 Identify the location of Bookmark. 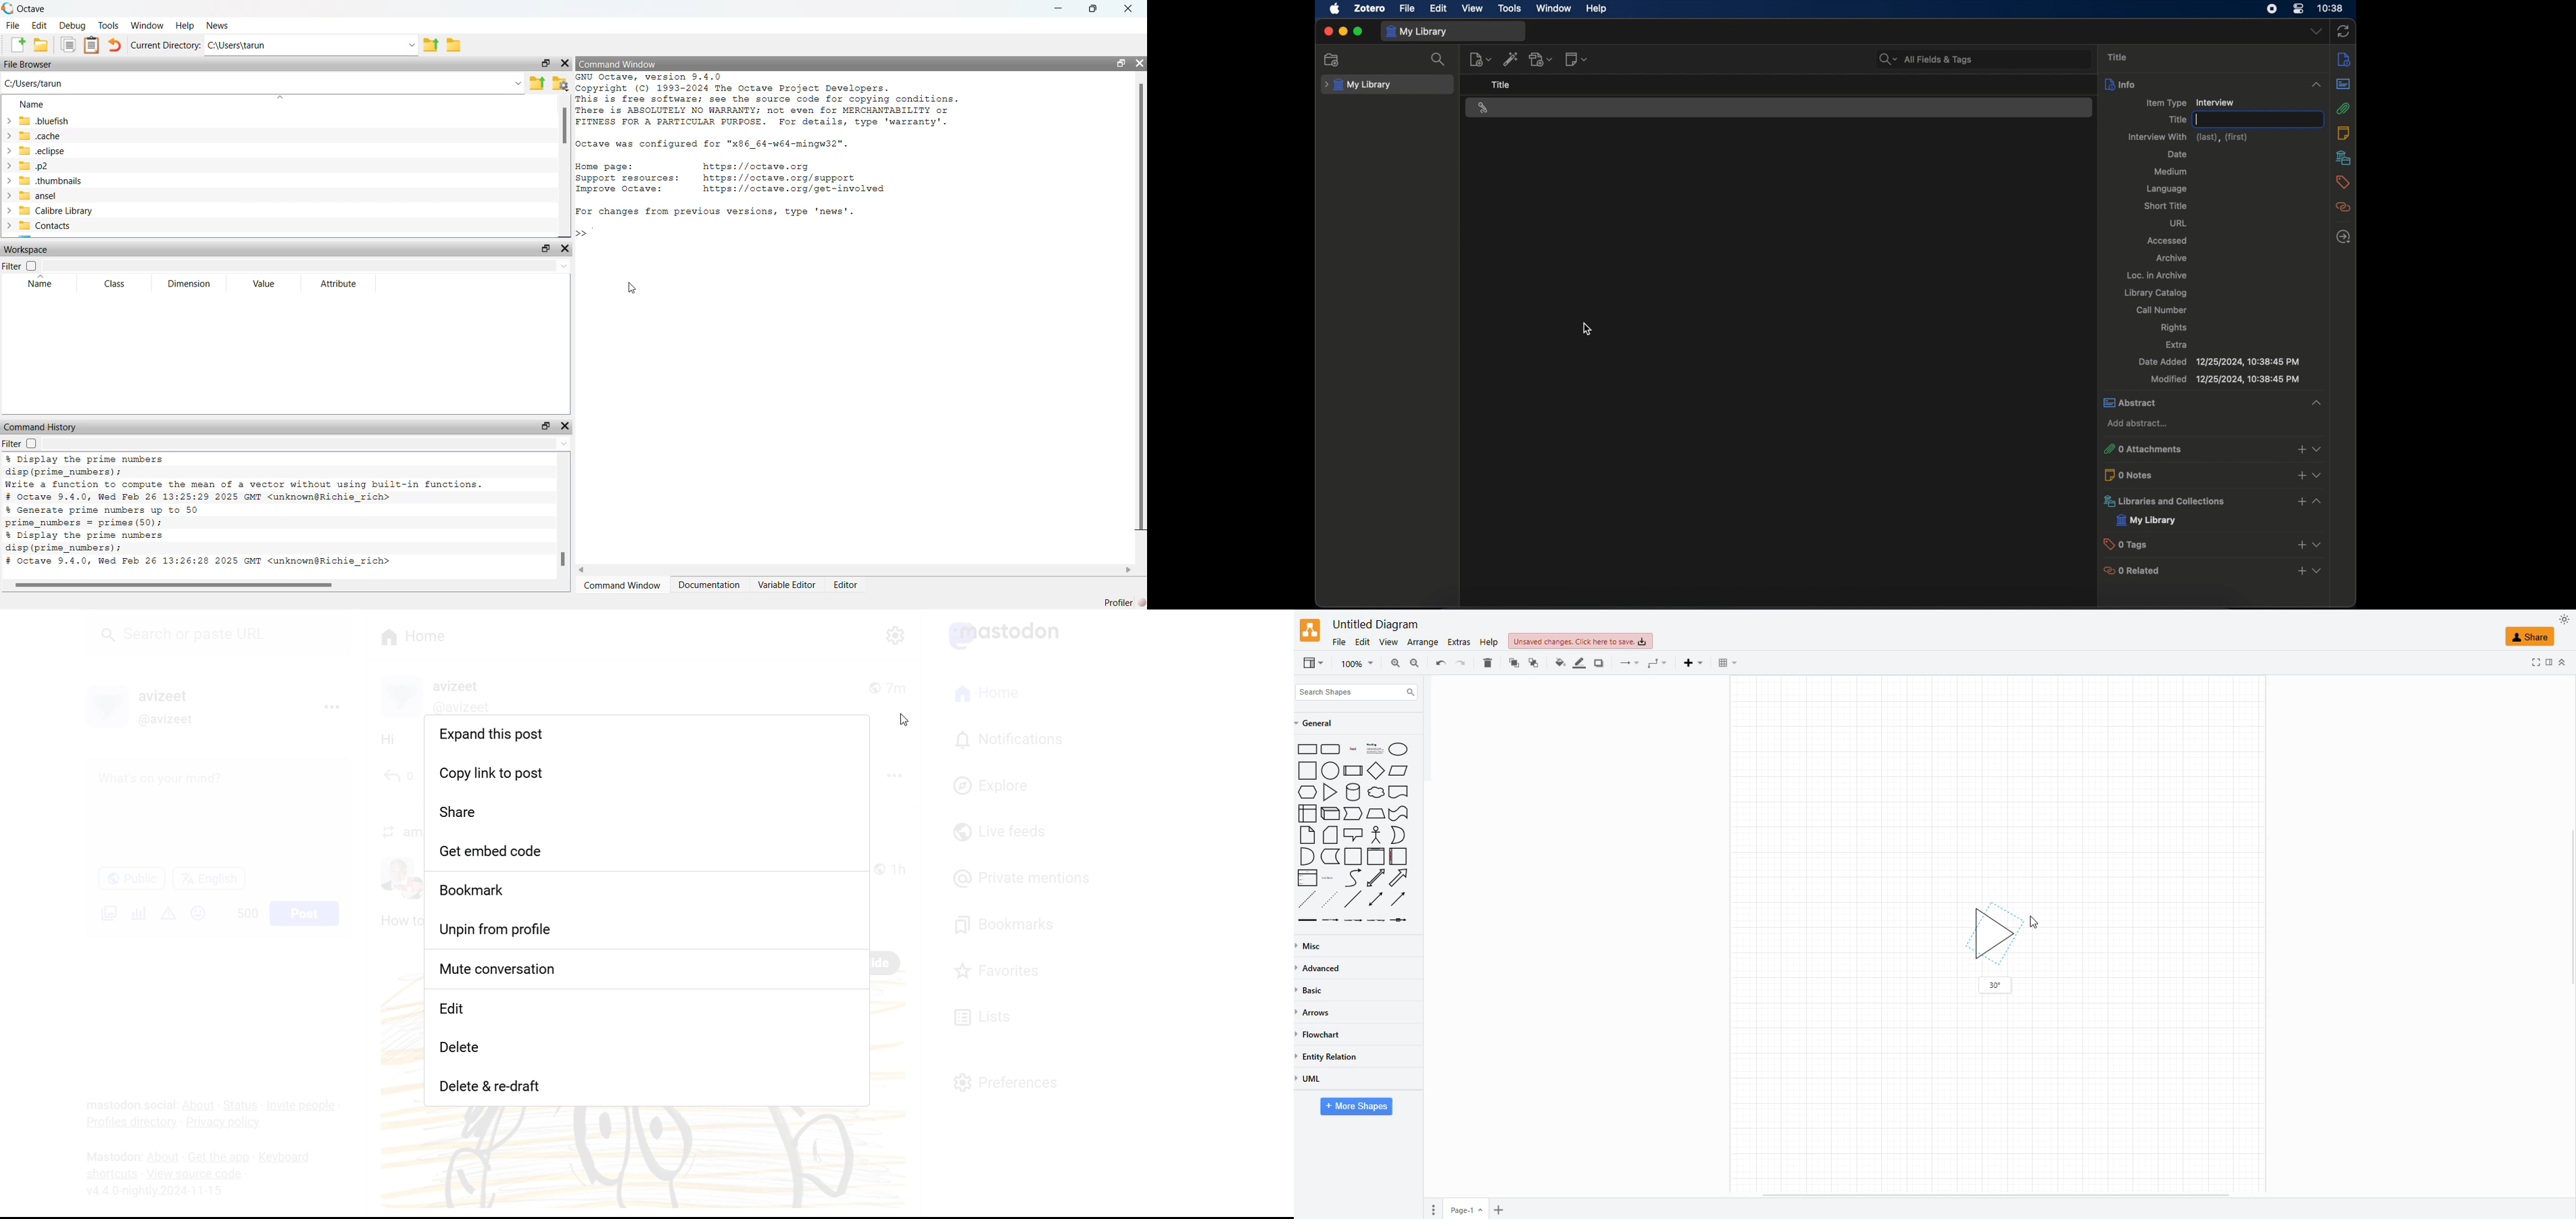
(648, 890).